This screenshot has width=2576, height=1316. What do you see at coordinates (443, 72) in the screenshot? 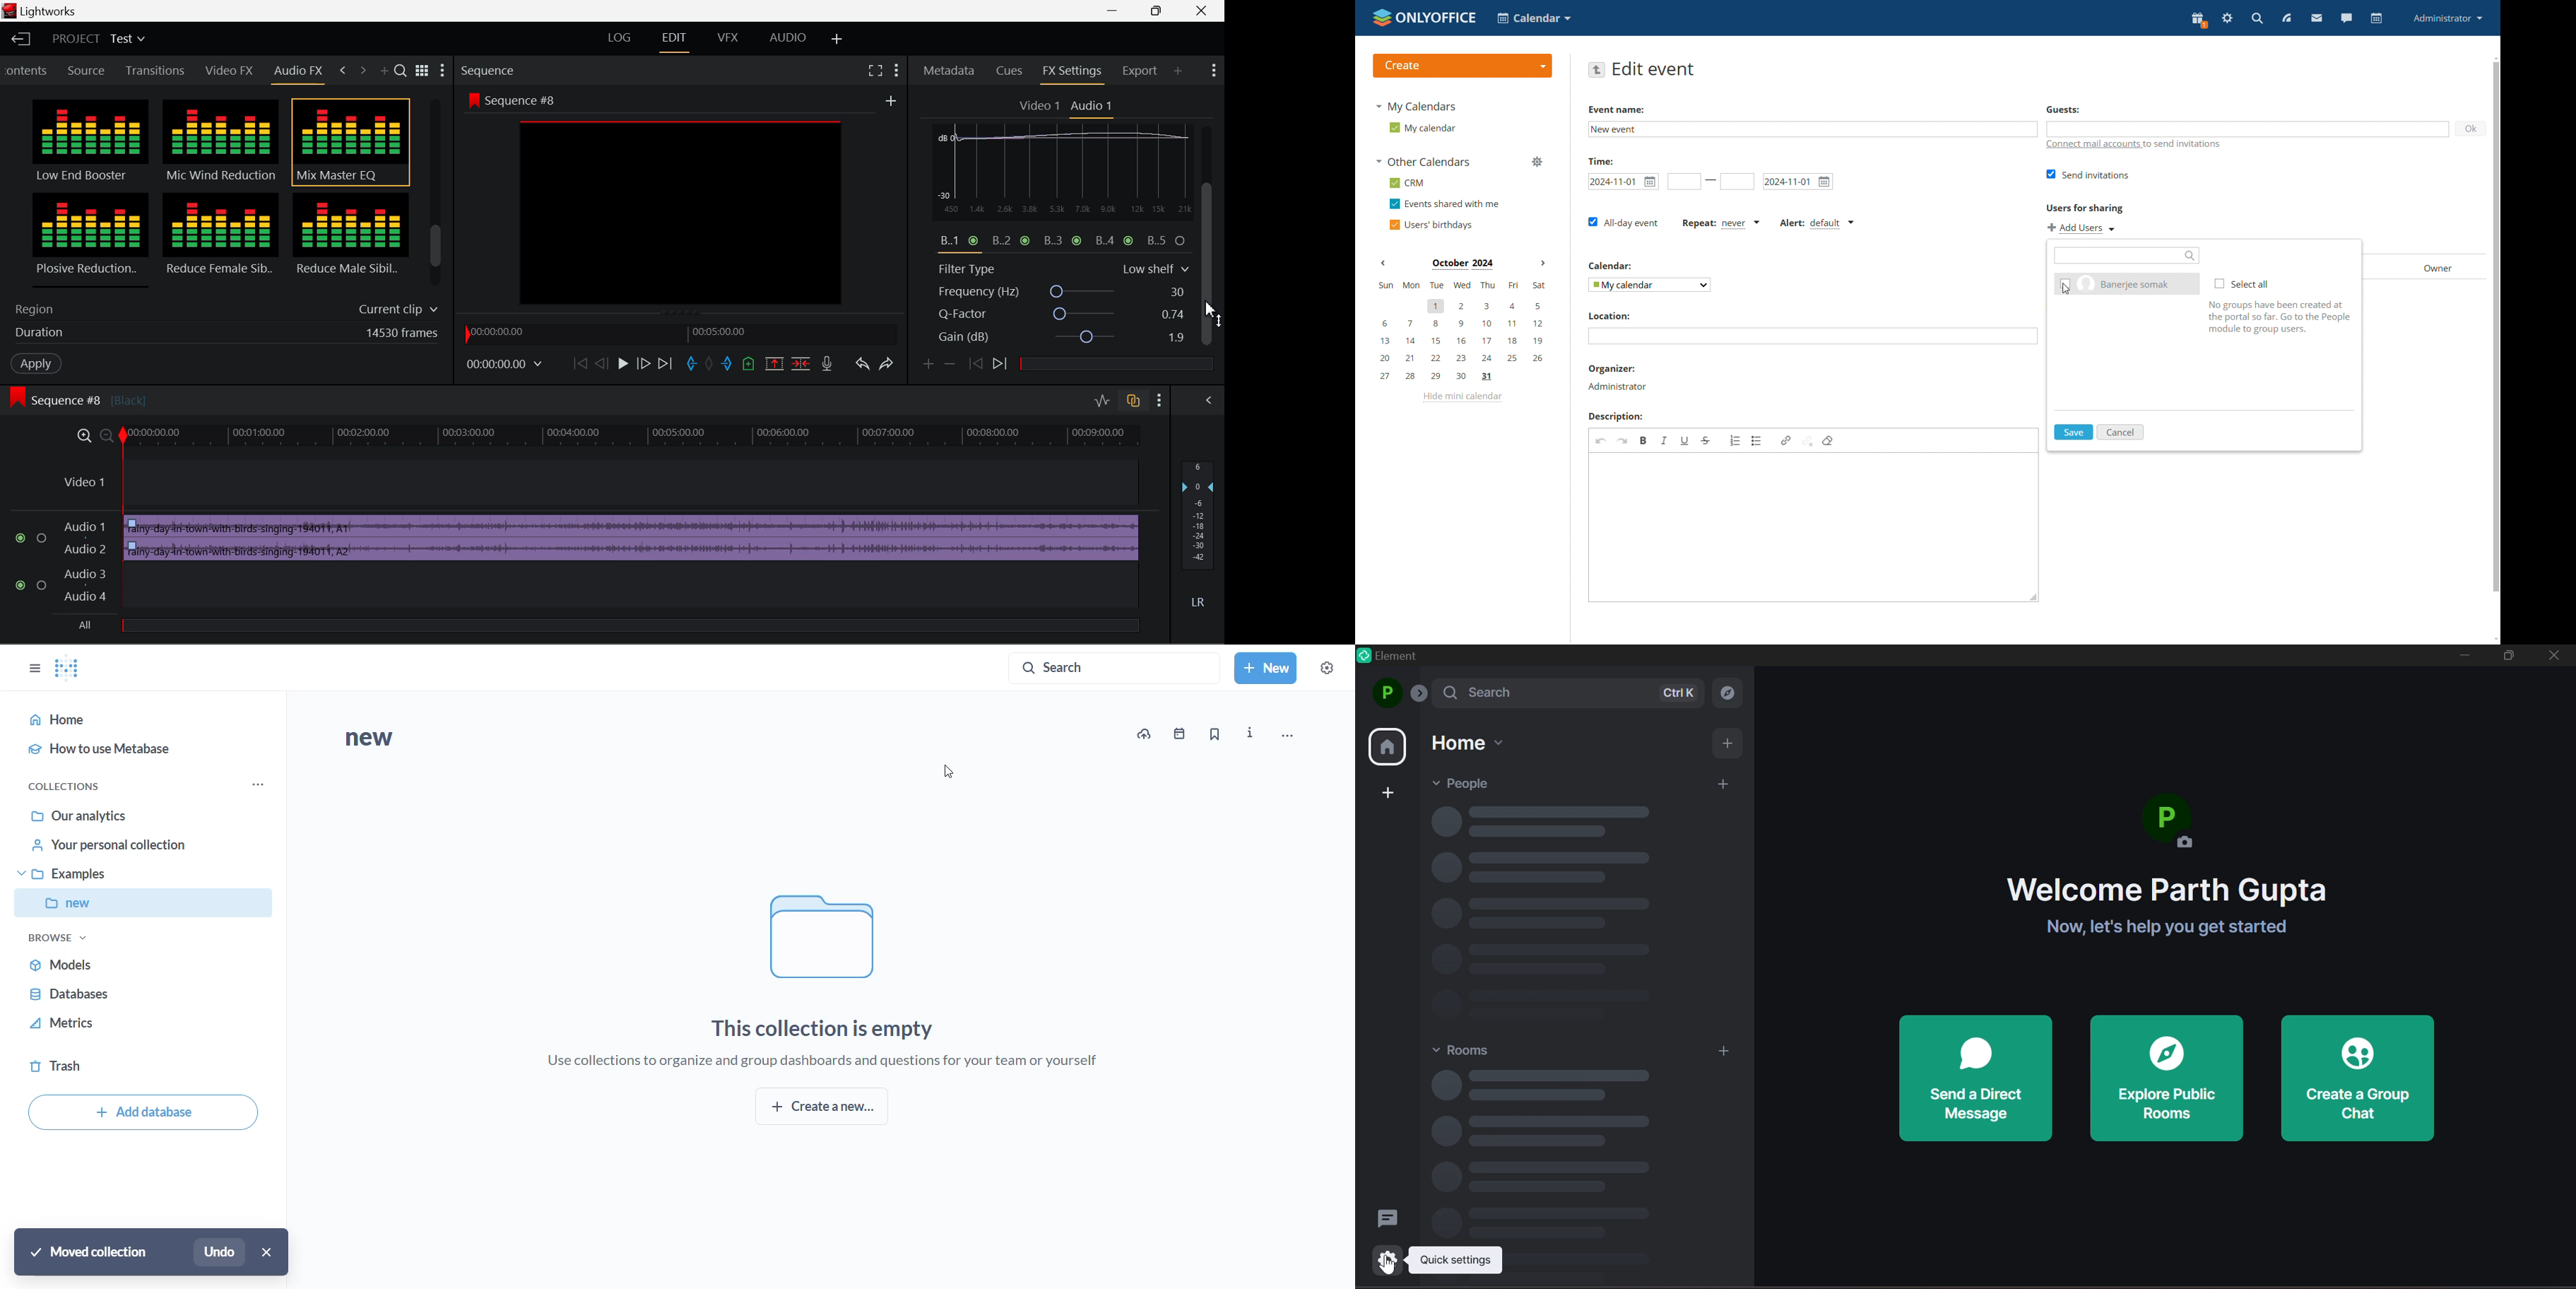
I see `Settings` at bounding box center [443, 72].